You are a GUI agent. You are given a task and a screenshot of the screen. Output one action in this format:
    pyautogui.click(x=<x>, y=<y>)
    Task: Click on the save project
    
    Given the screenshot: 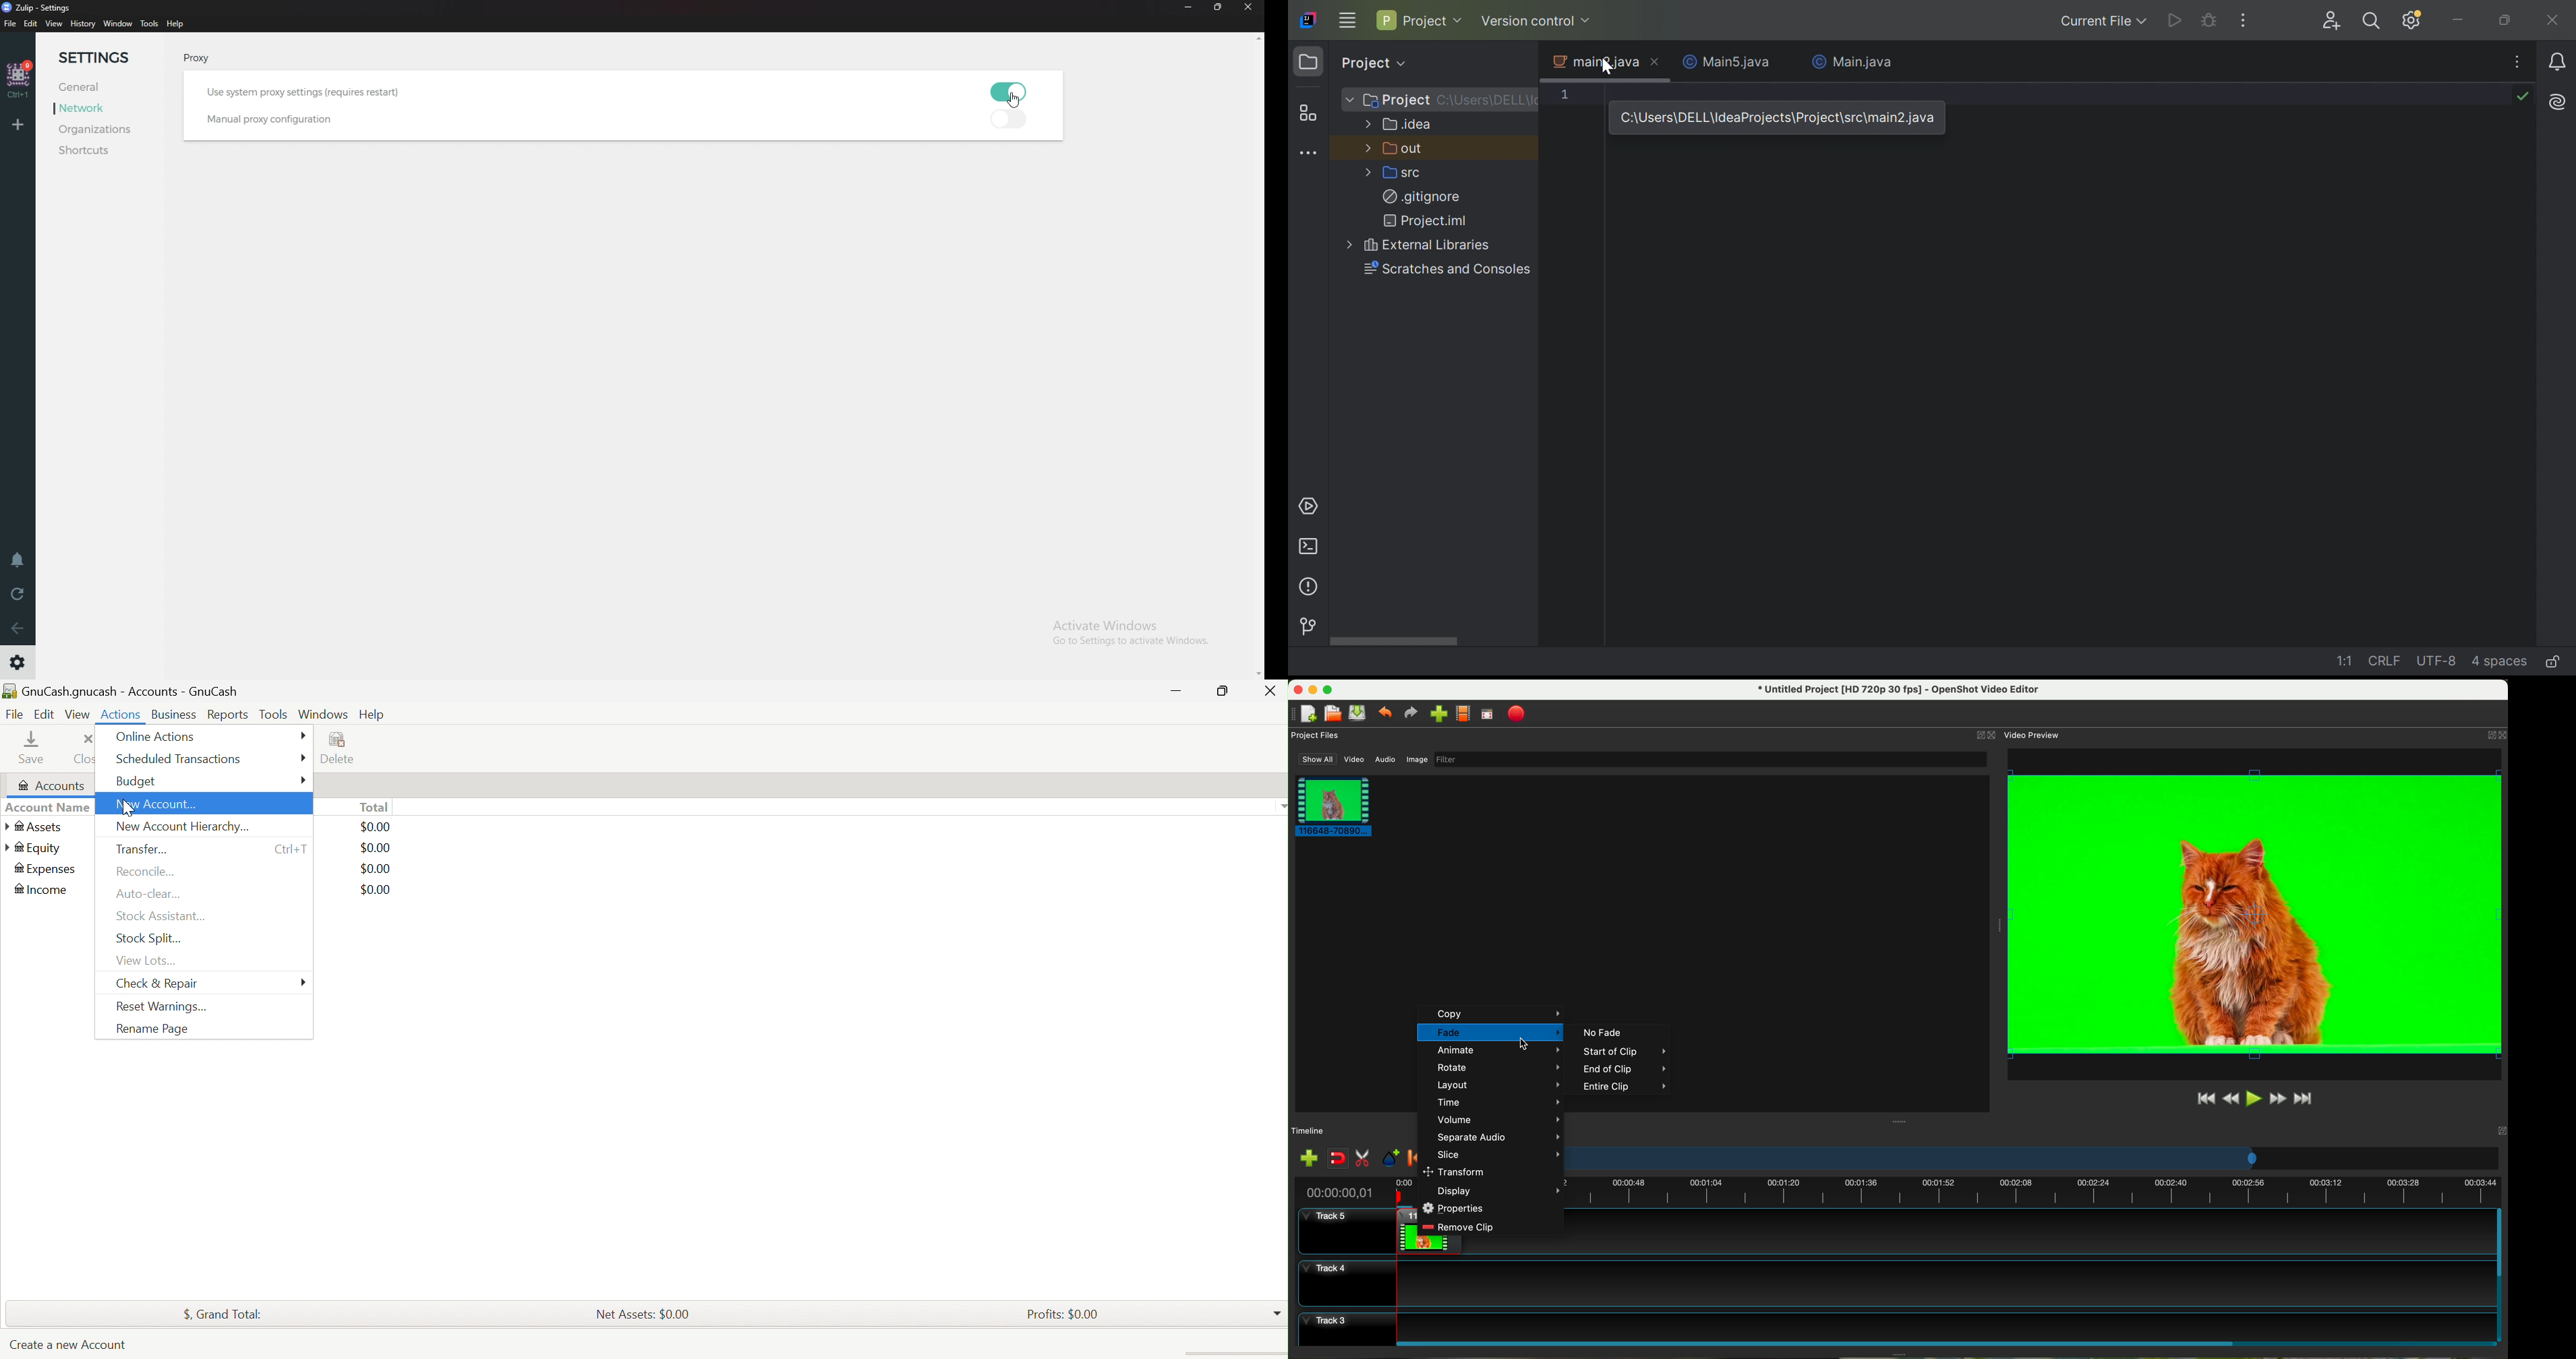 What is the action you would take?
    pyautogui.click(x=1358, y=713)
    